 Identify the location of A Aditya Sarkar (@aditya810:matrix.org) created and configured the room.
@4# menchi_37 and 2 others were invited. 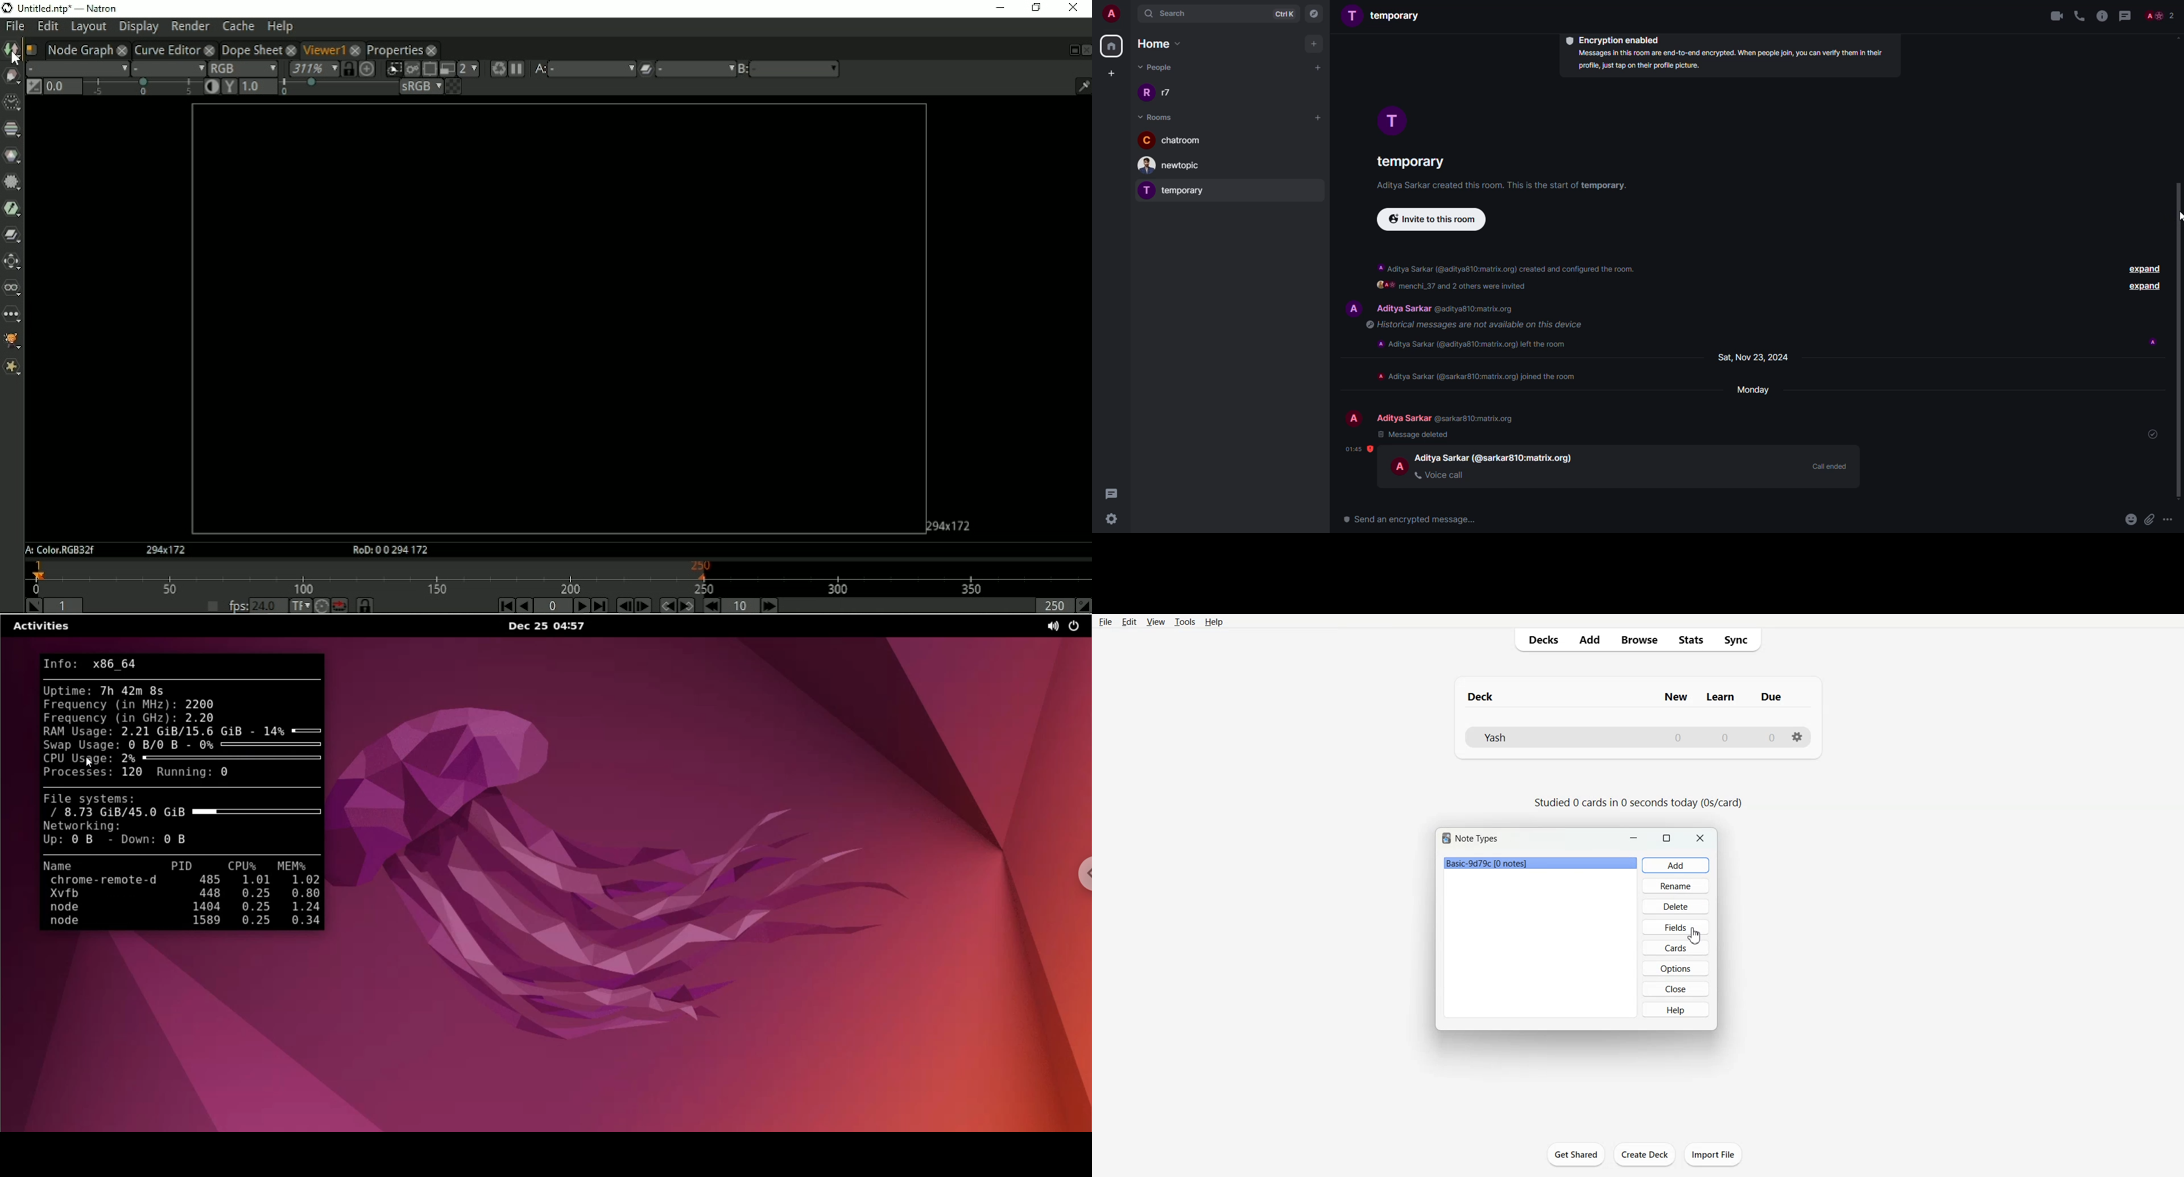
(1495, 276).